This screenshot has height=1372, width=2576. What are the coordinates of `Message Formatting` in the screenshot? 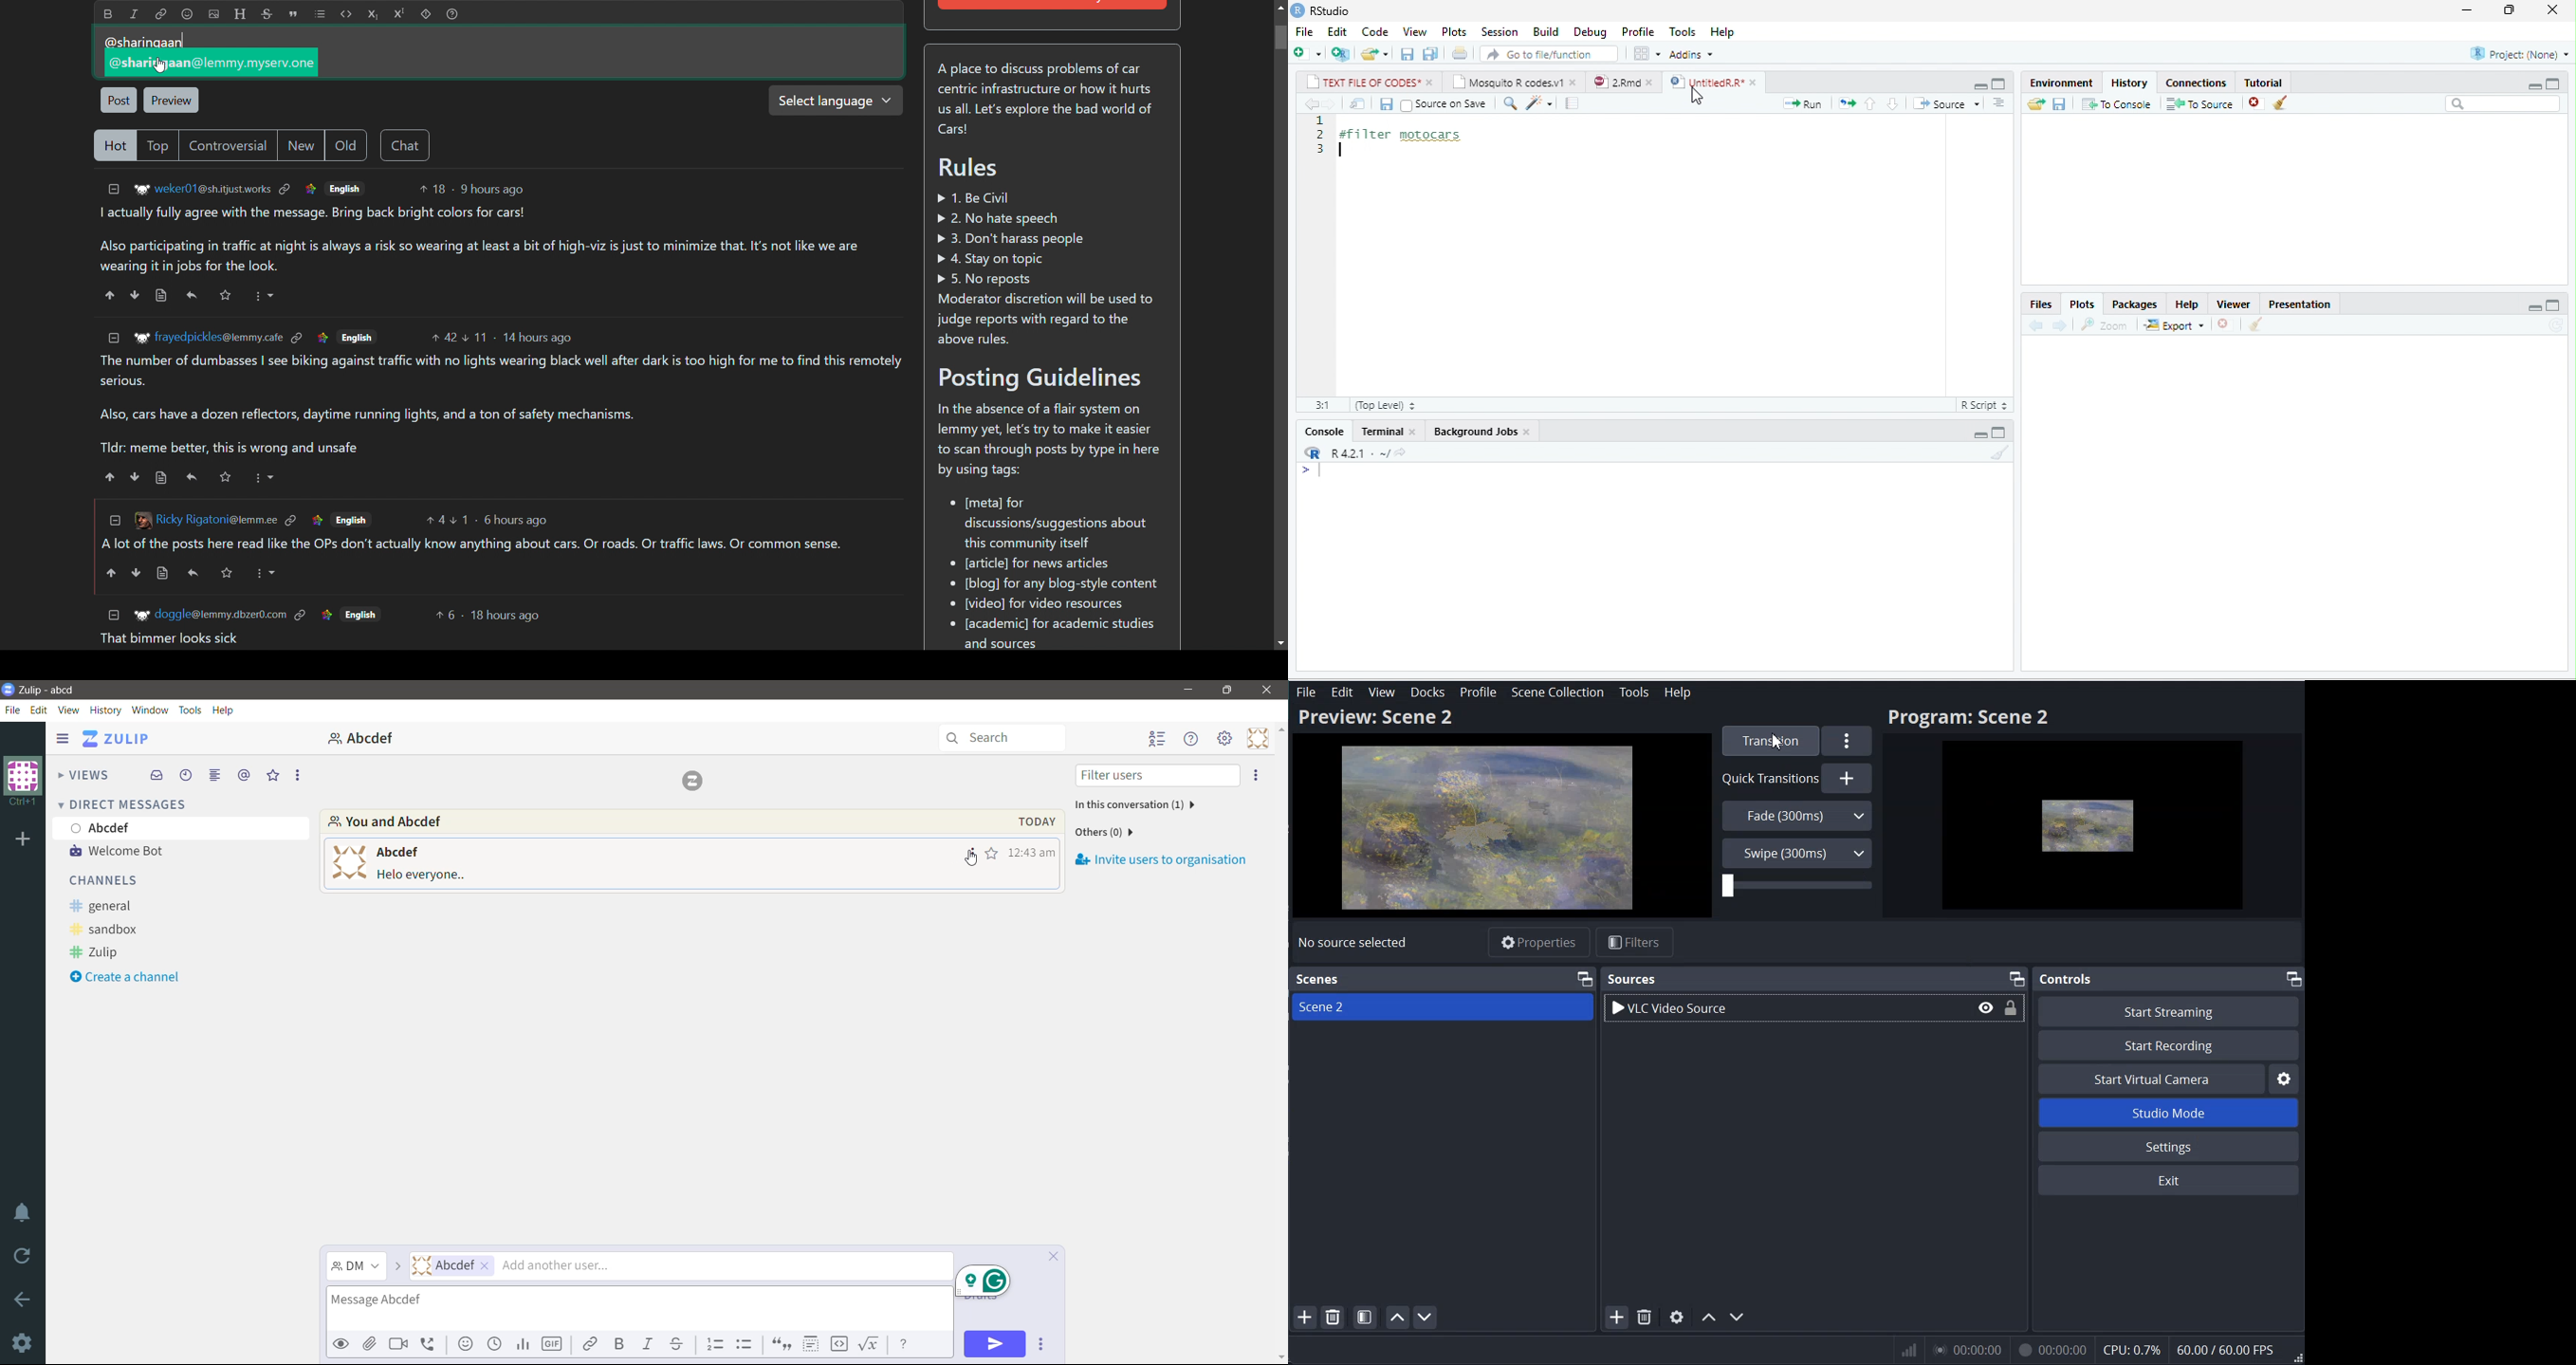 It's located at (906, 1346).